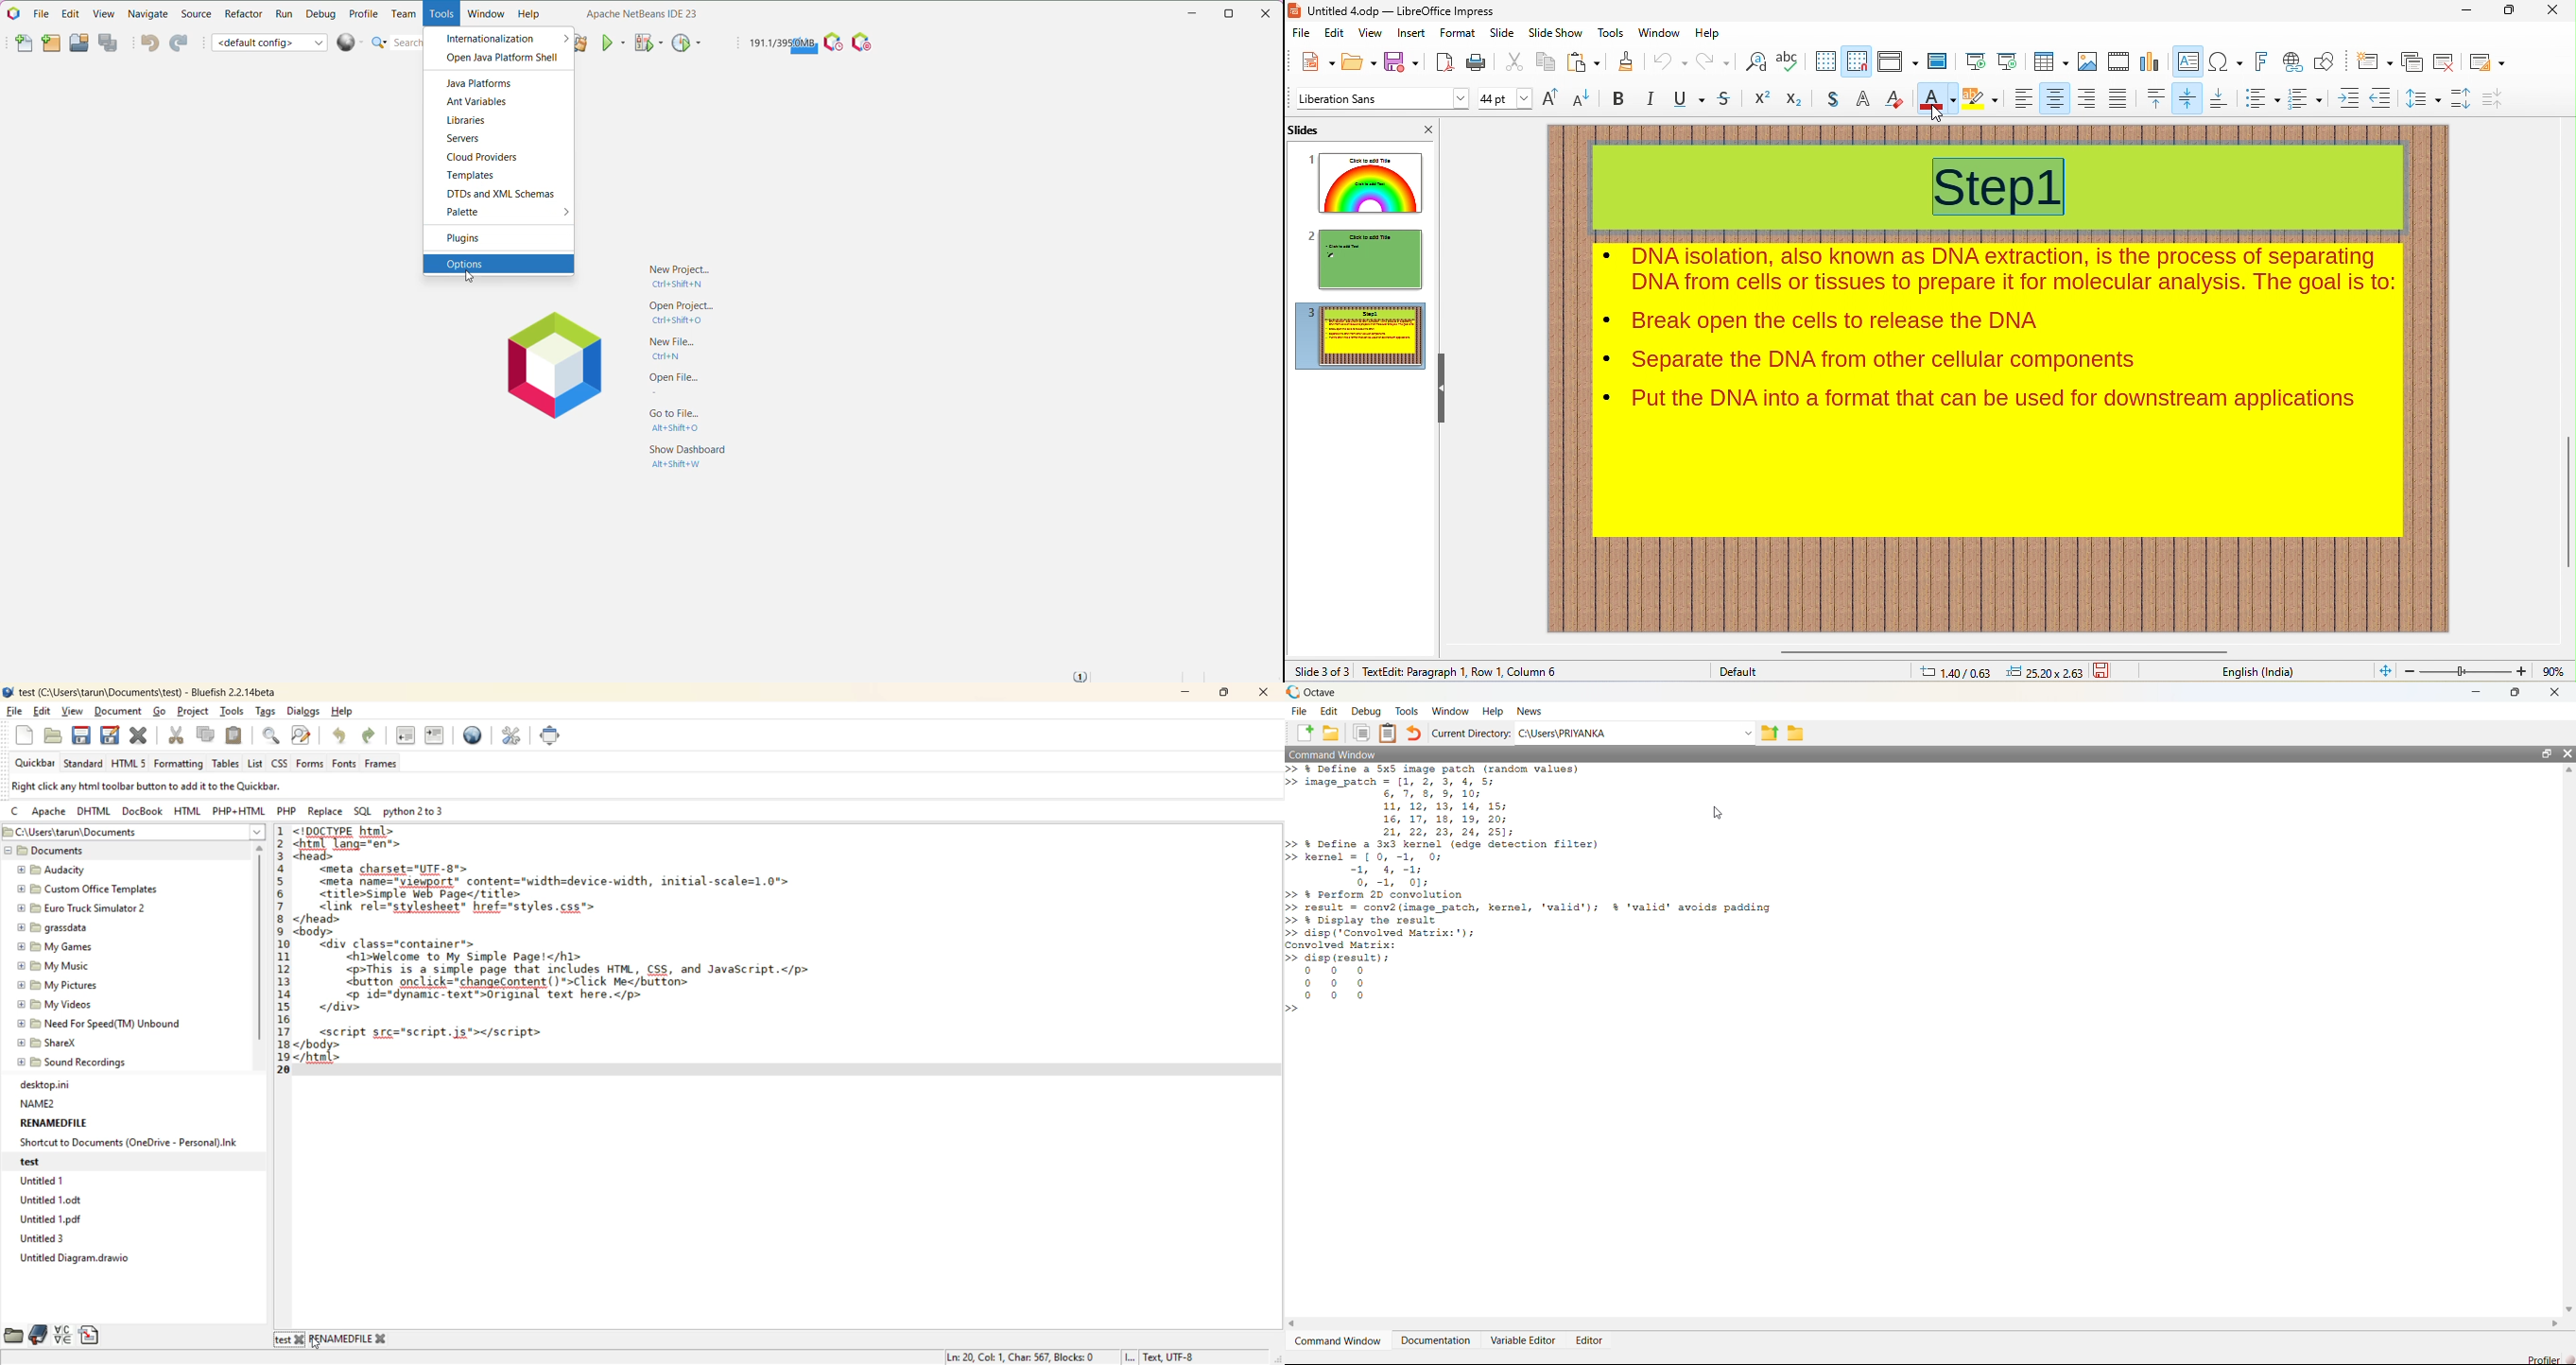 This screenshot has width=2576, height=1372. Describe the element at coordinates (1359, 336) in the screenshot. I see `slide3` at that location.